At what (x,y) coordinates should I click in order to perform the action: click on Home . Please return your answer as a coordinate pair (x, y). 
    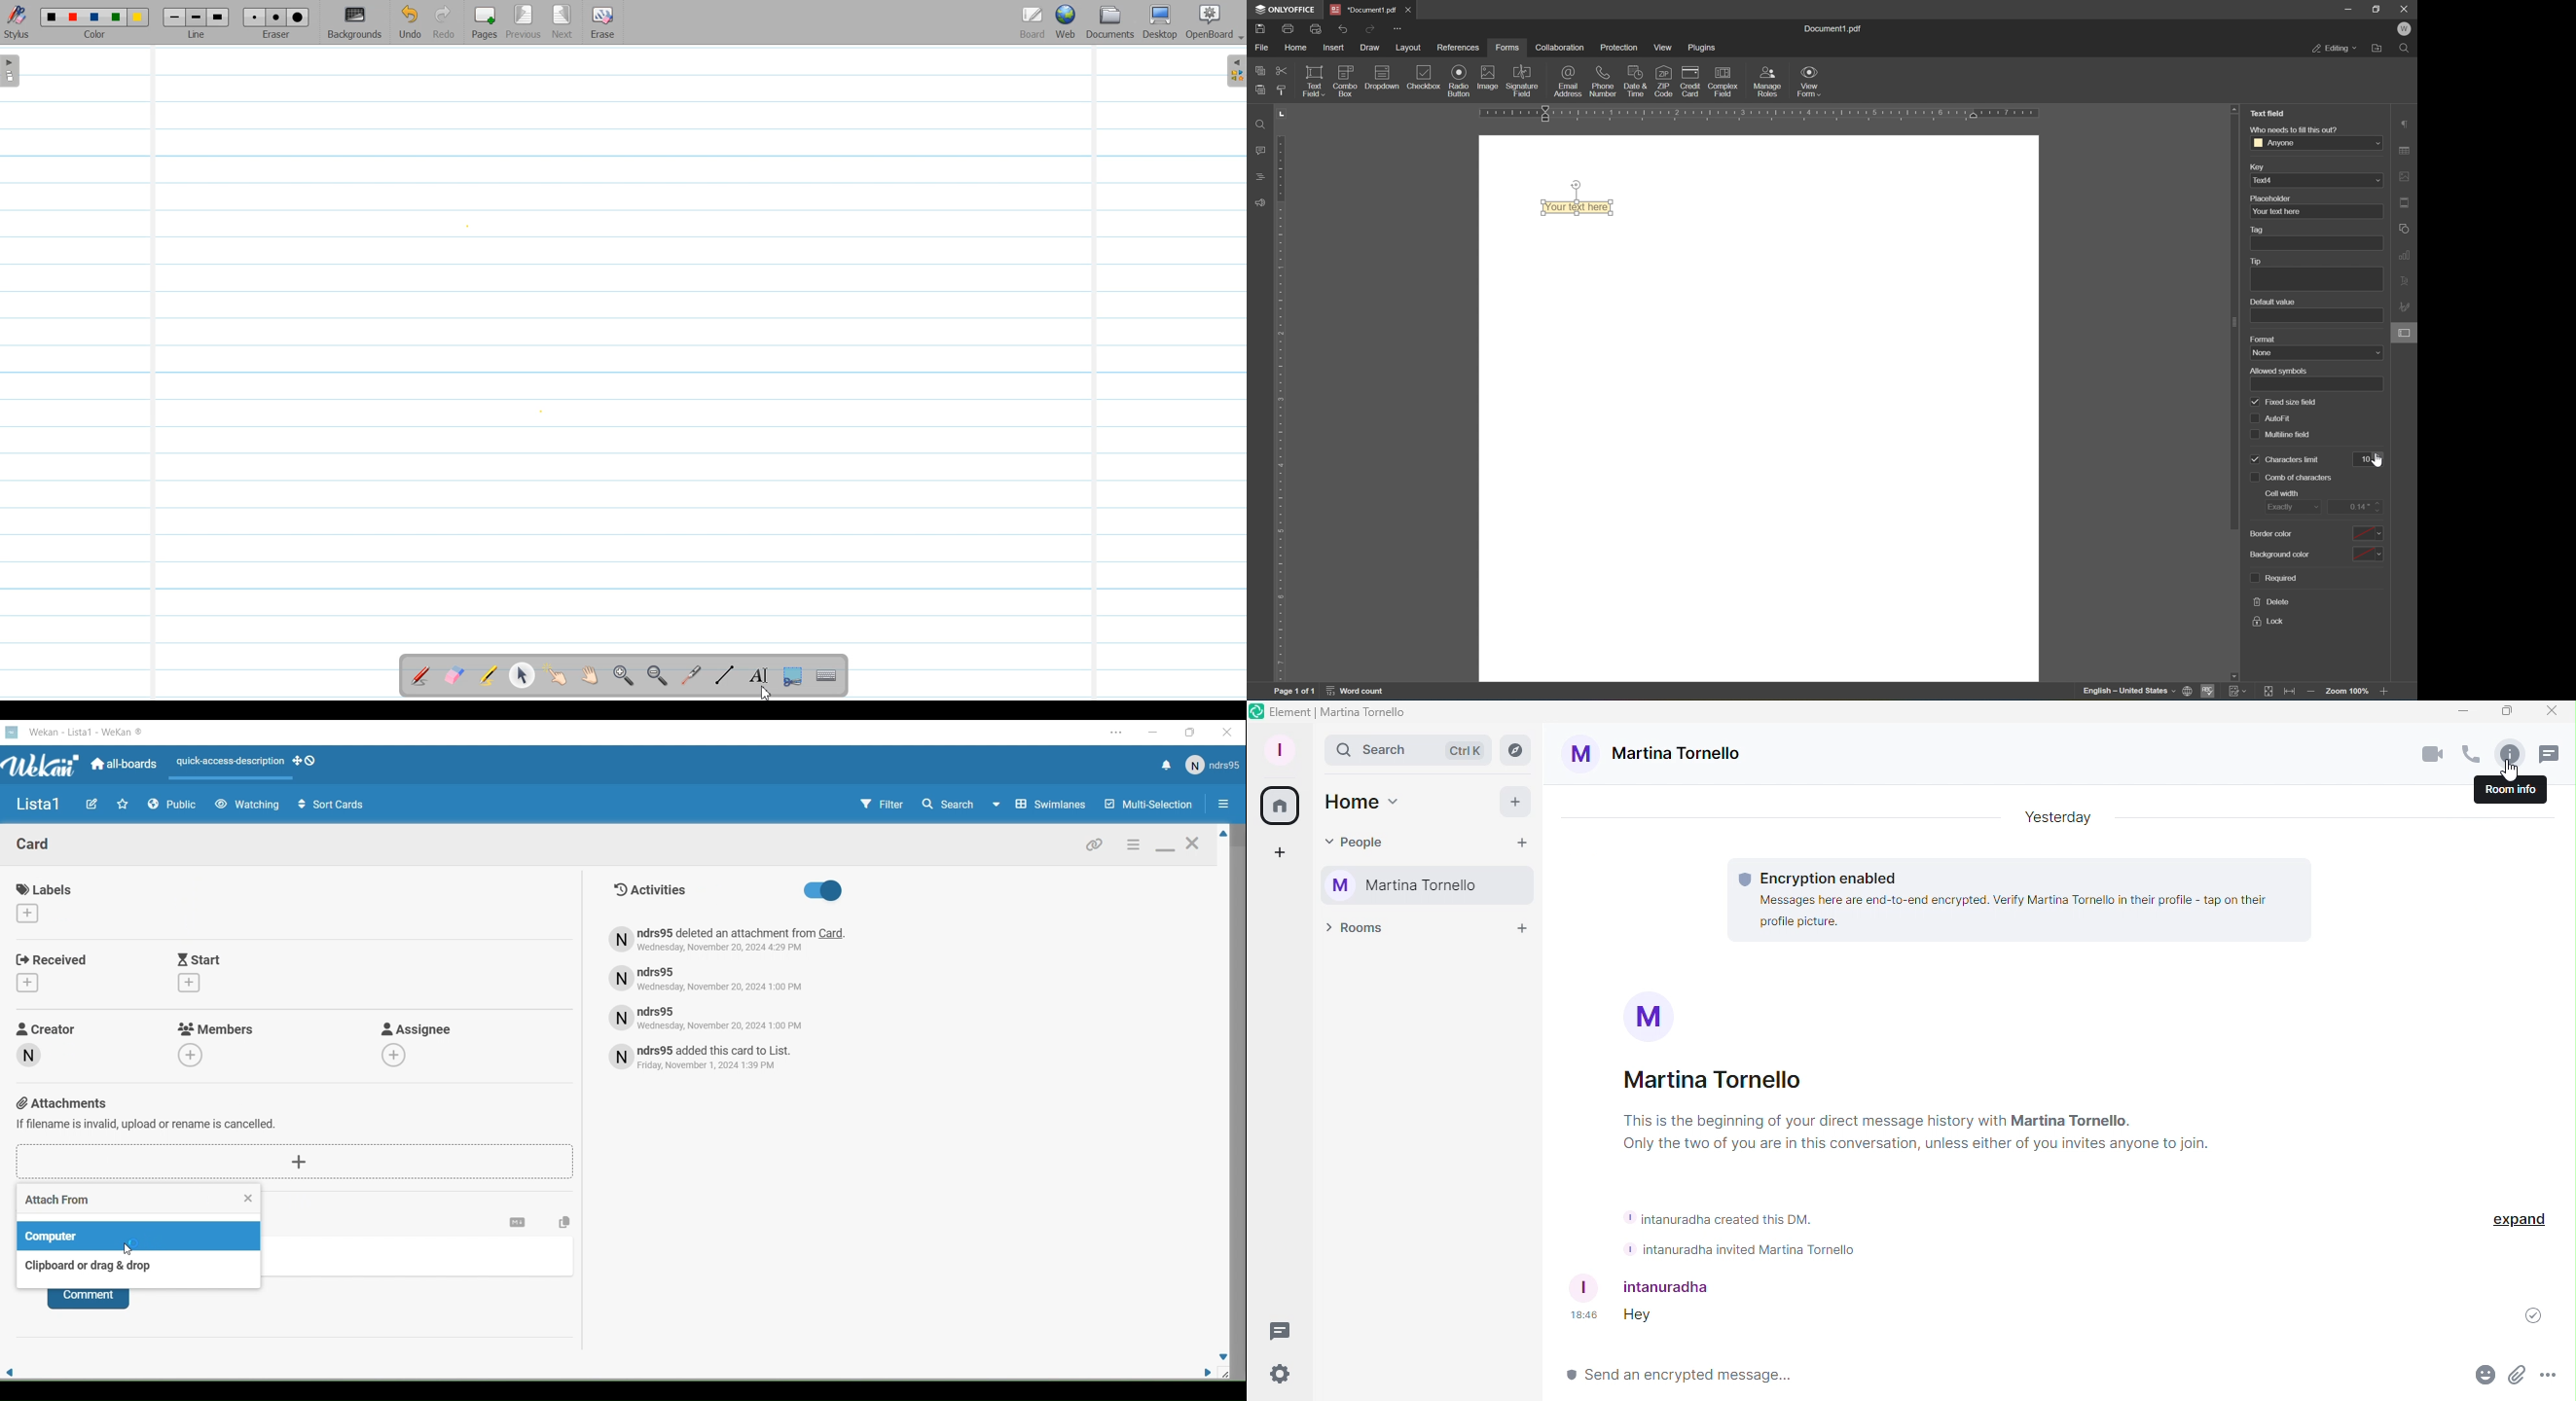
    Looking at the image, I should click on (1367, 804).